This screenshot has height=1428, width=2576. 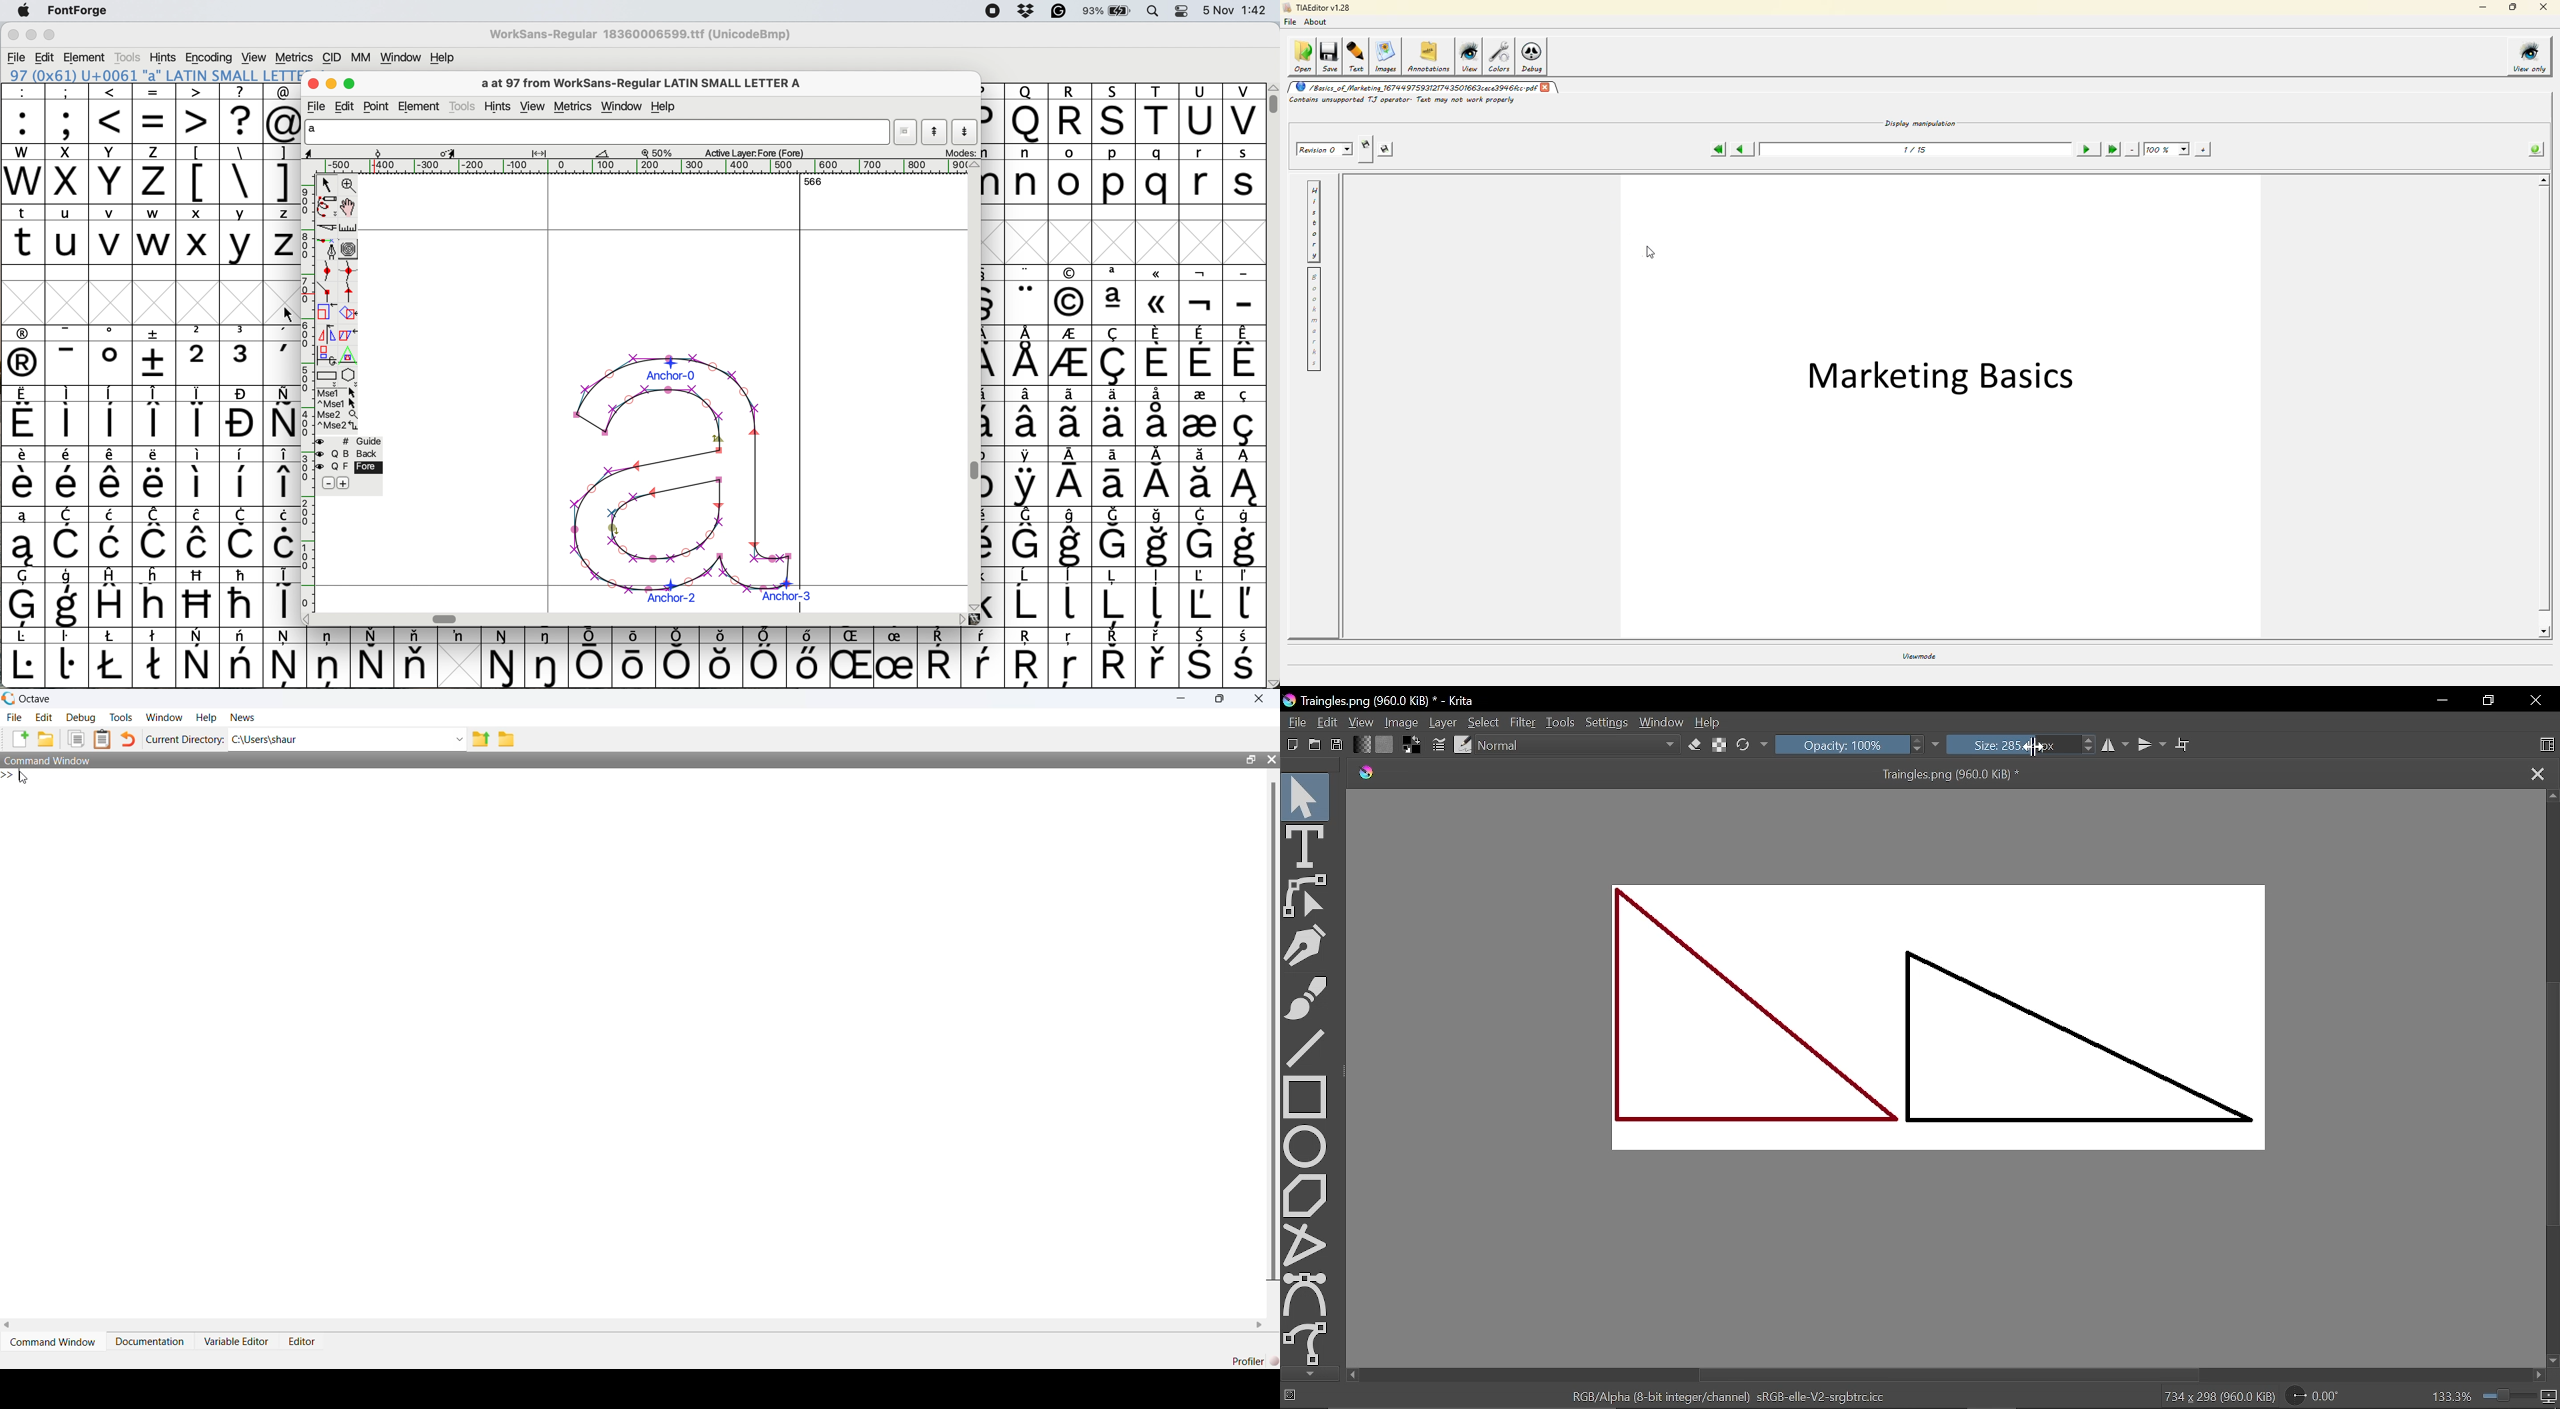 What do you see at coordinates (1114, 477) in the screenshot?
I see `symbol` at bounding box center [1114, 477].